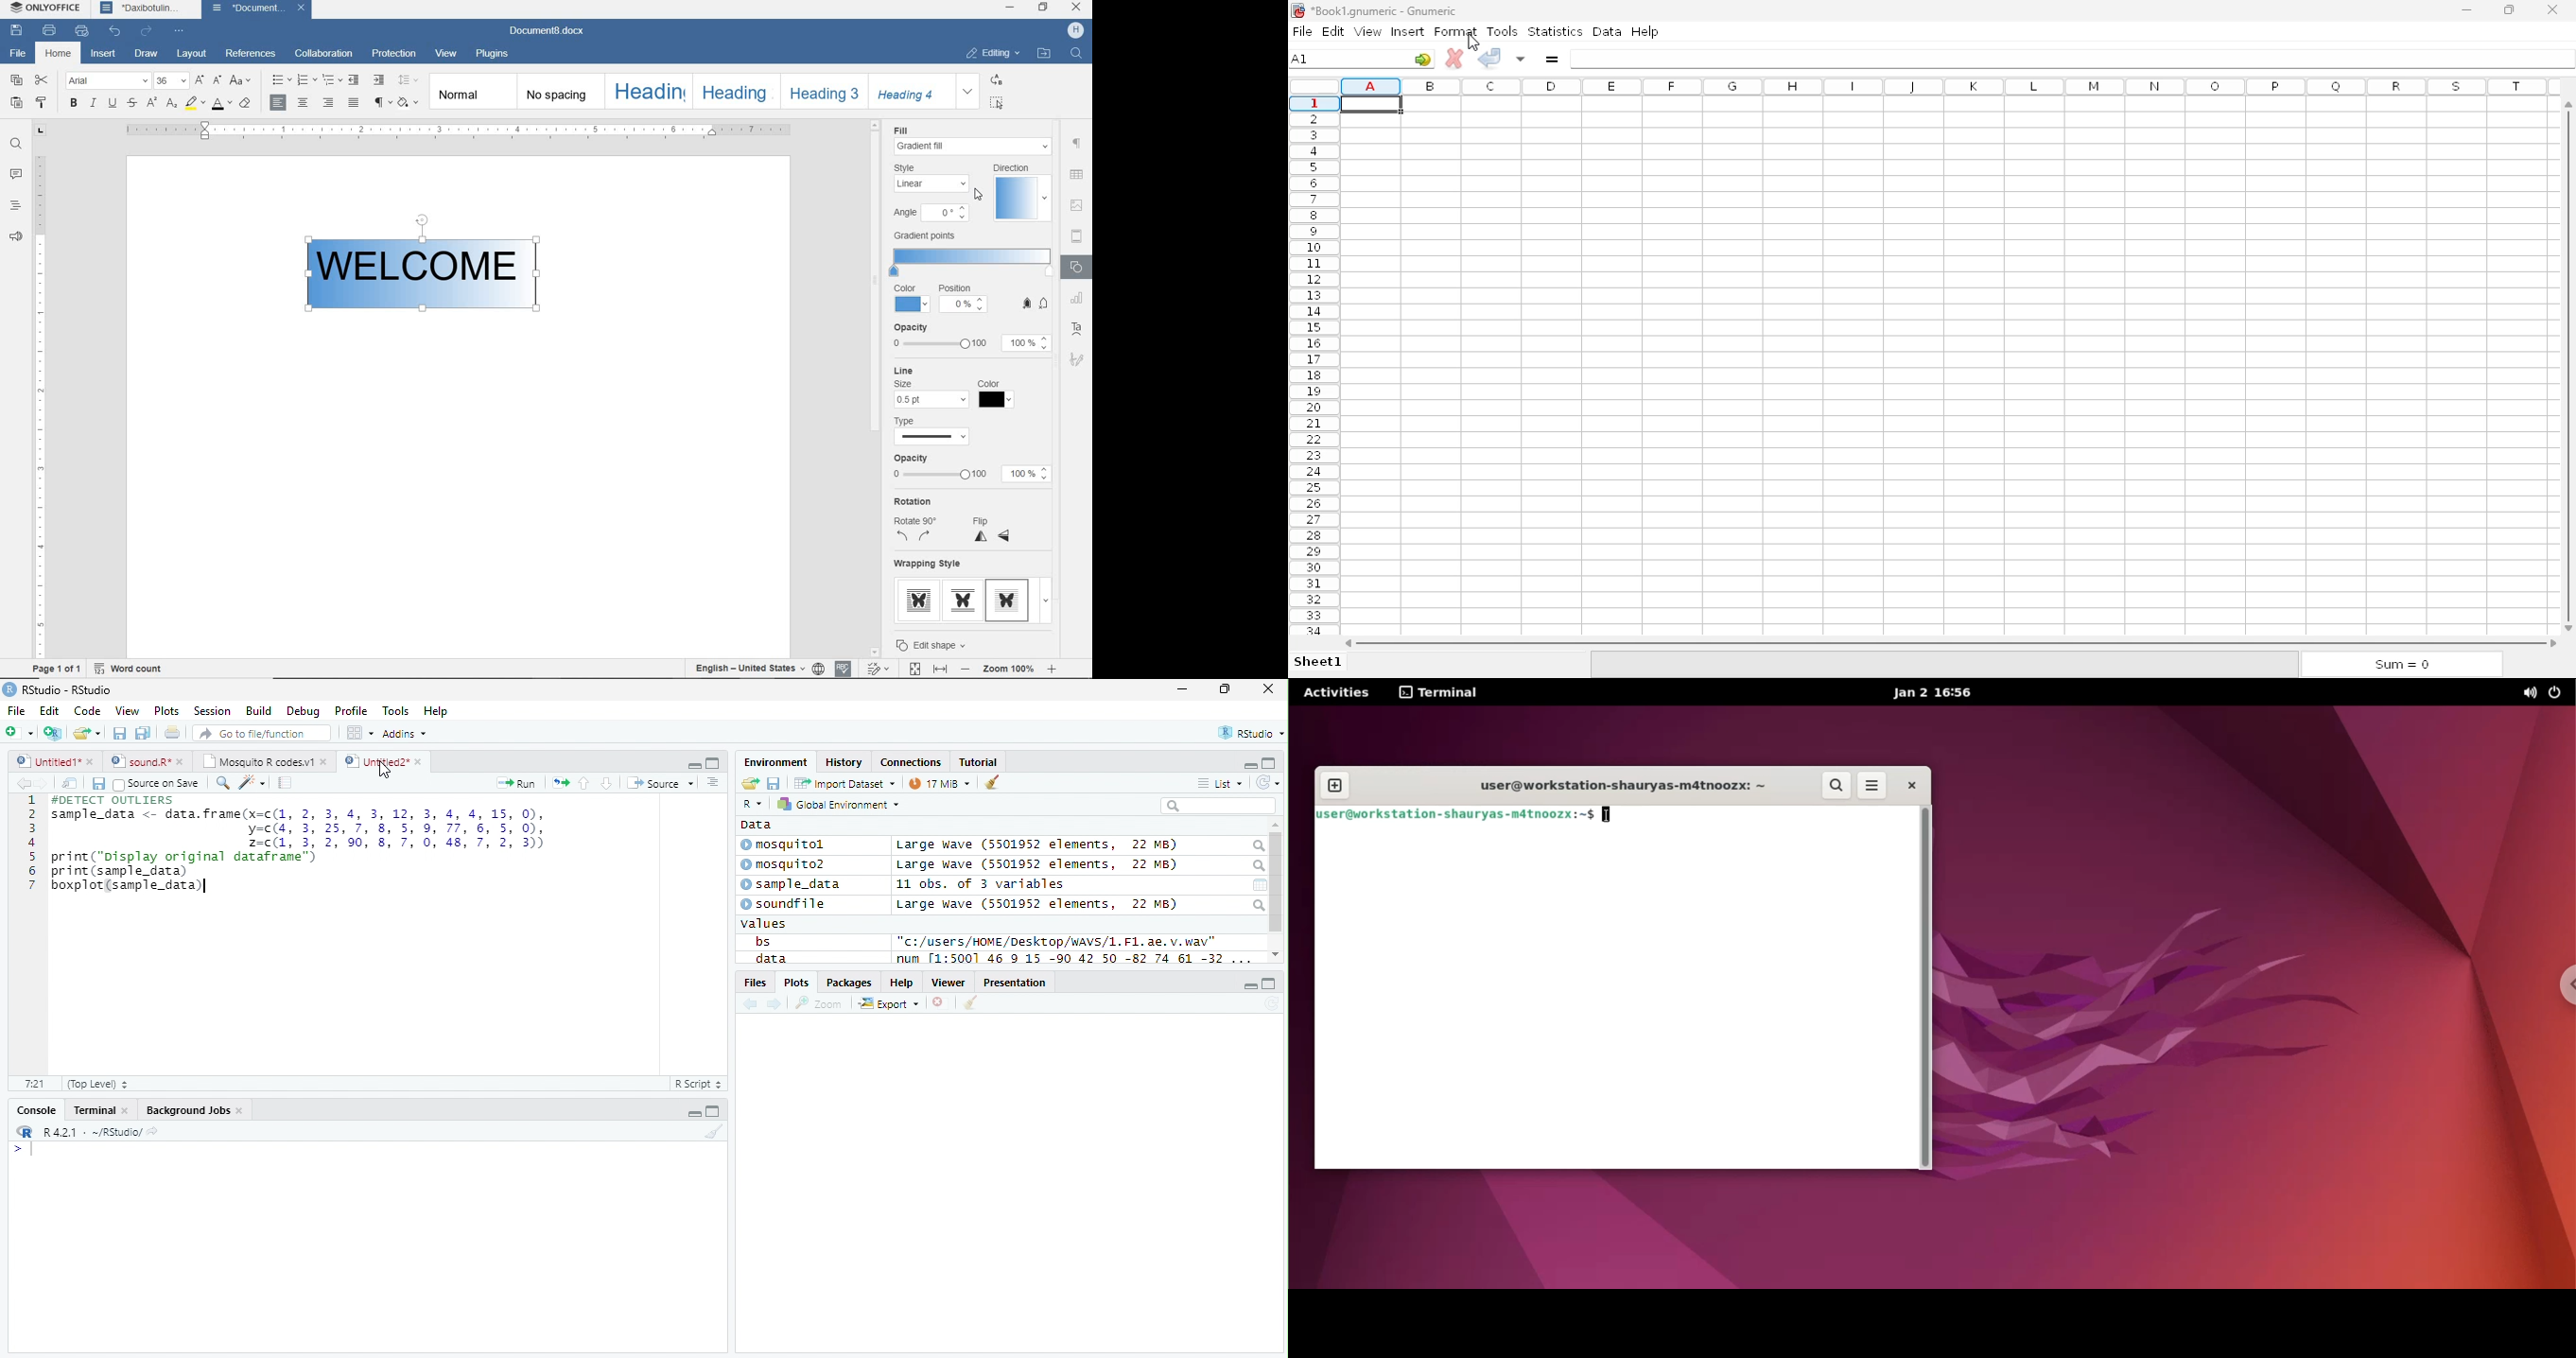 The width and height of the screenshot is (2576, 1372). Describe the element at coordinates (844, 762) in the screenshot. I see `History` at that location.